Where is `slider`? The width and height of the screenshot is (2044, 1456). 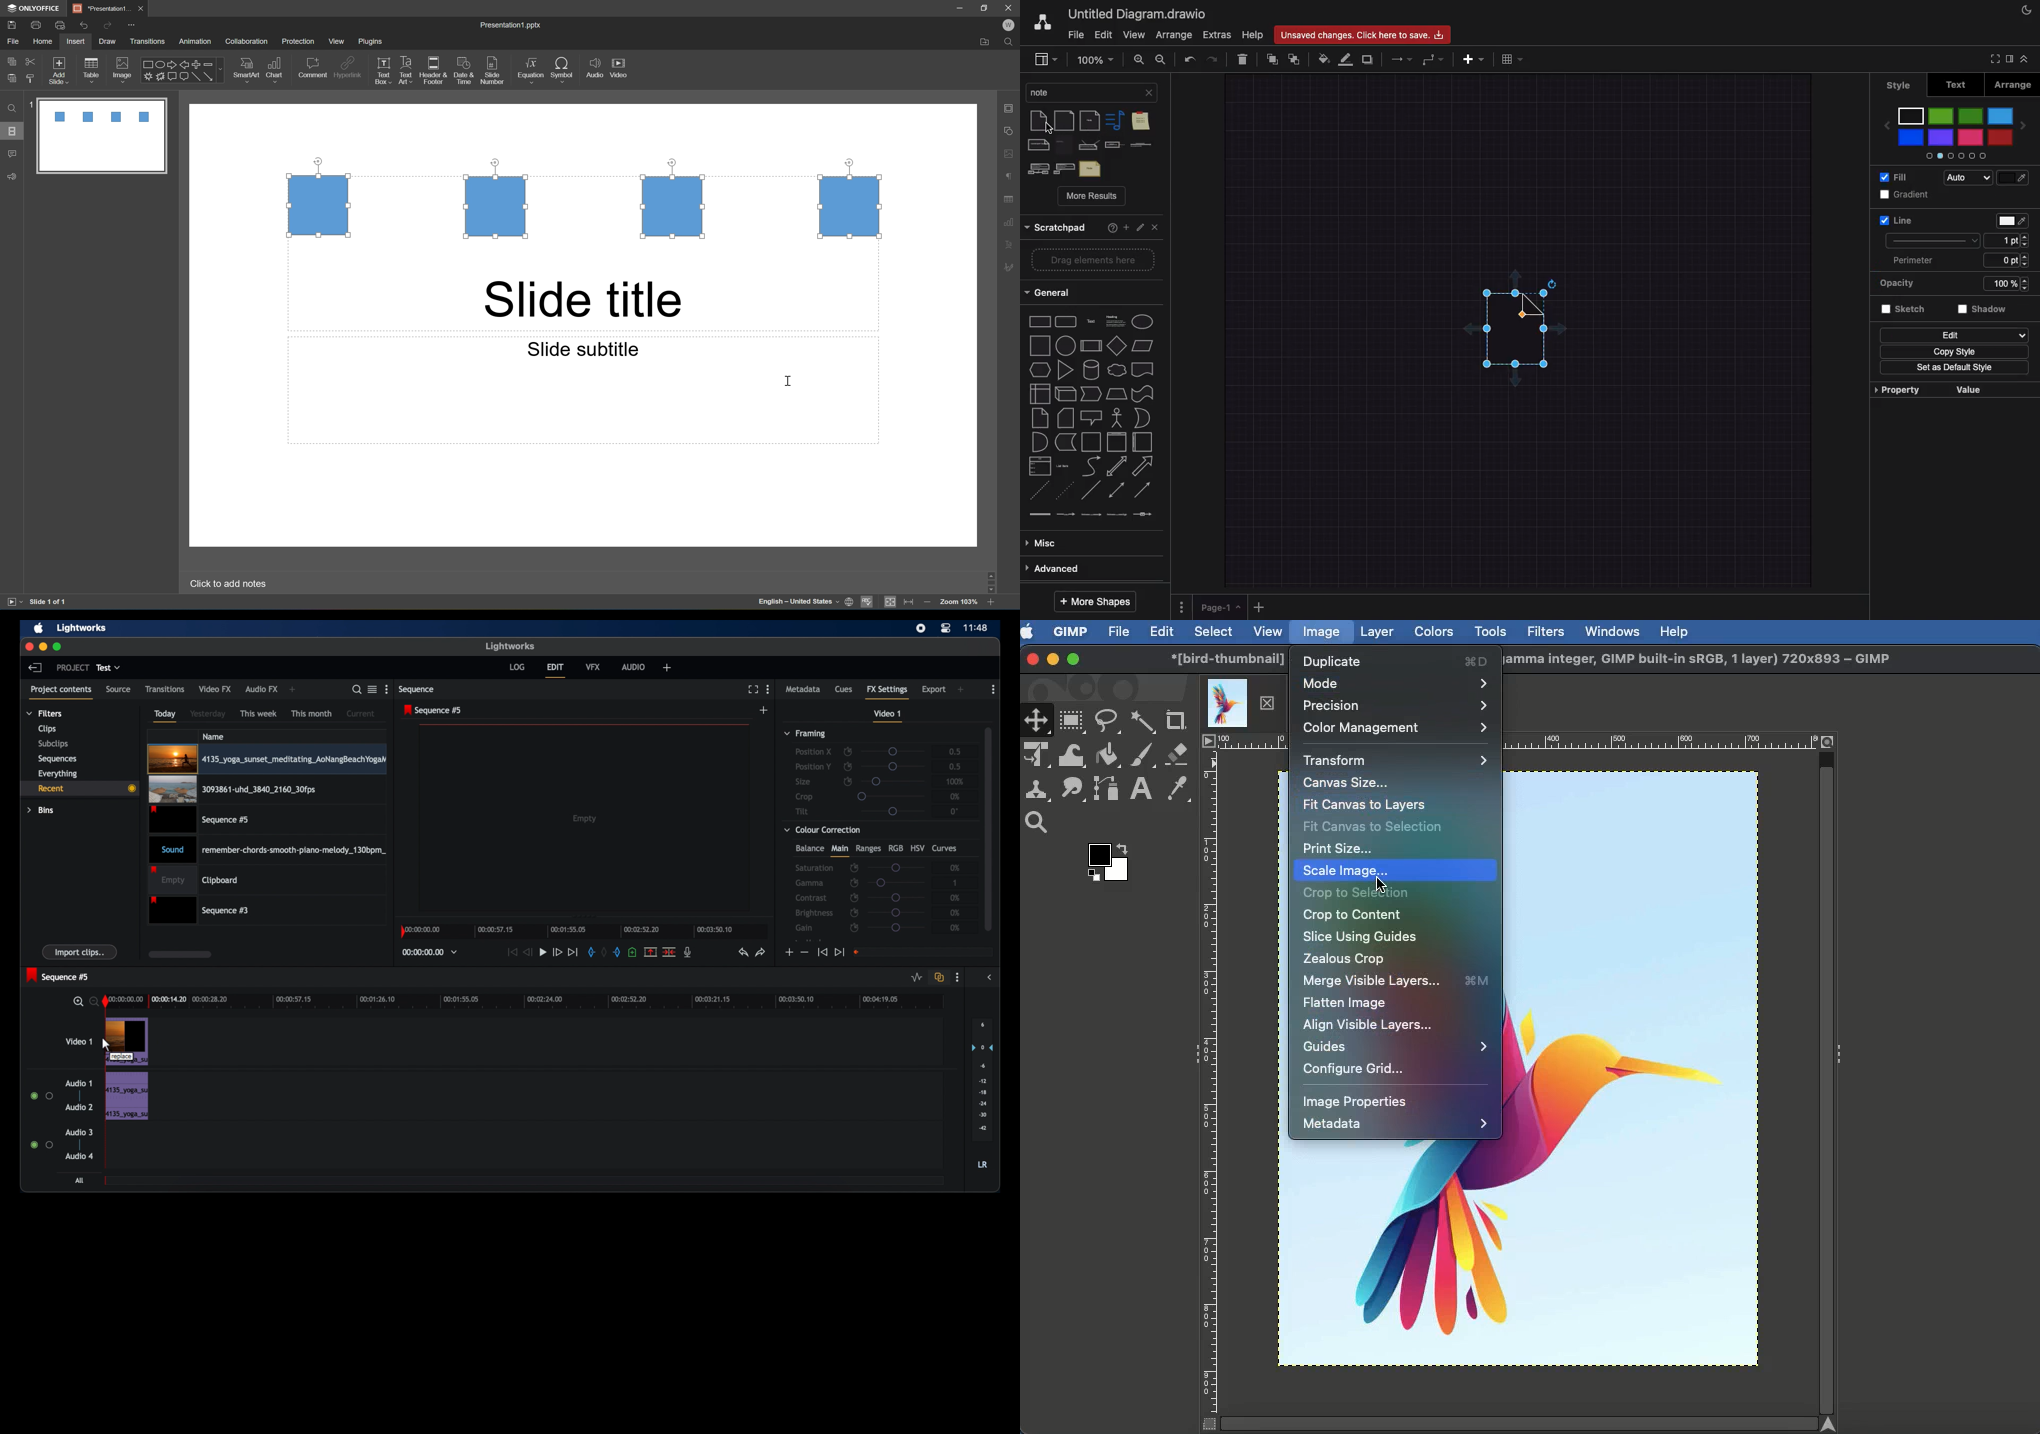 slider is located at coordinates (899, 883).